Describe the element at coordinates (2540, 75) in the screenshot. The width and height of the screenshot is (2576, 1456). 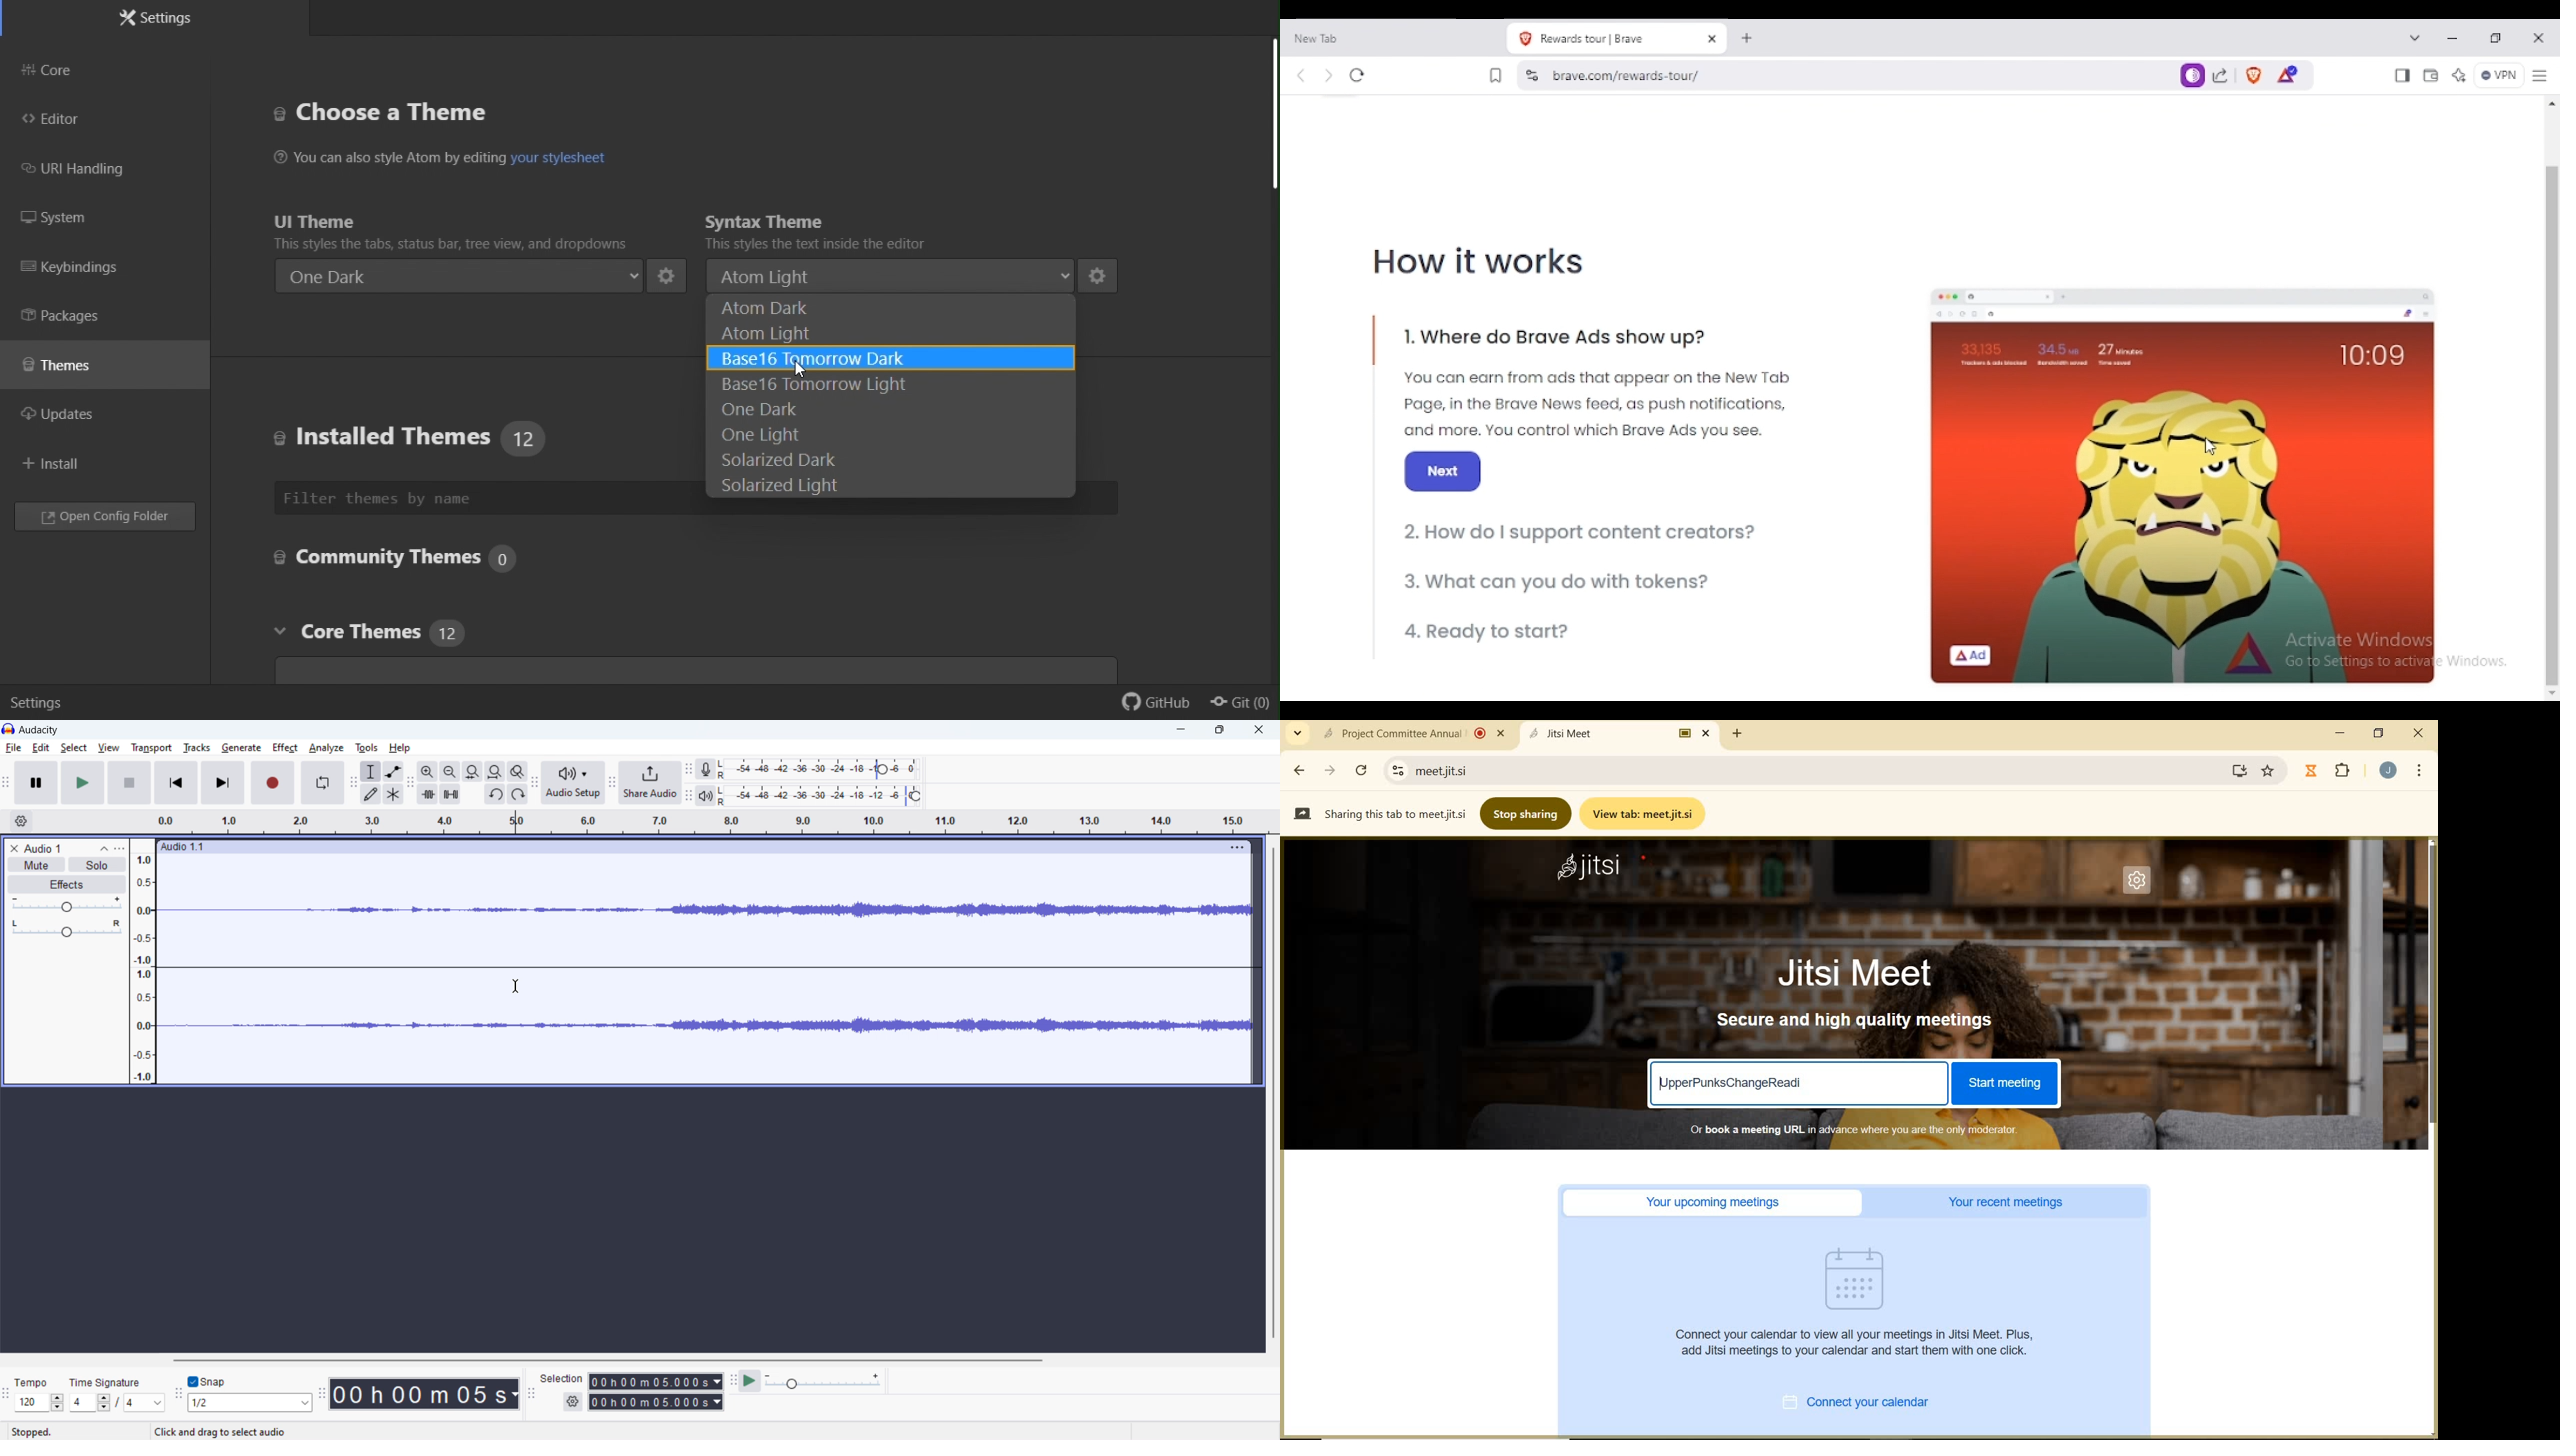
I see `customize and control brave` at that location.